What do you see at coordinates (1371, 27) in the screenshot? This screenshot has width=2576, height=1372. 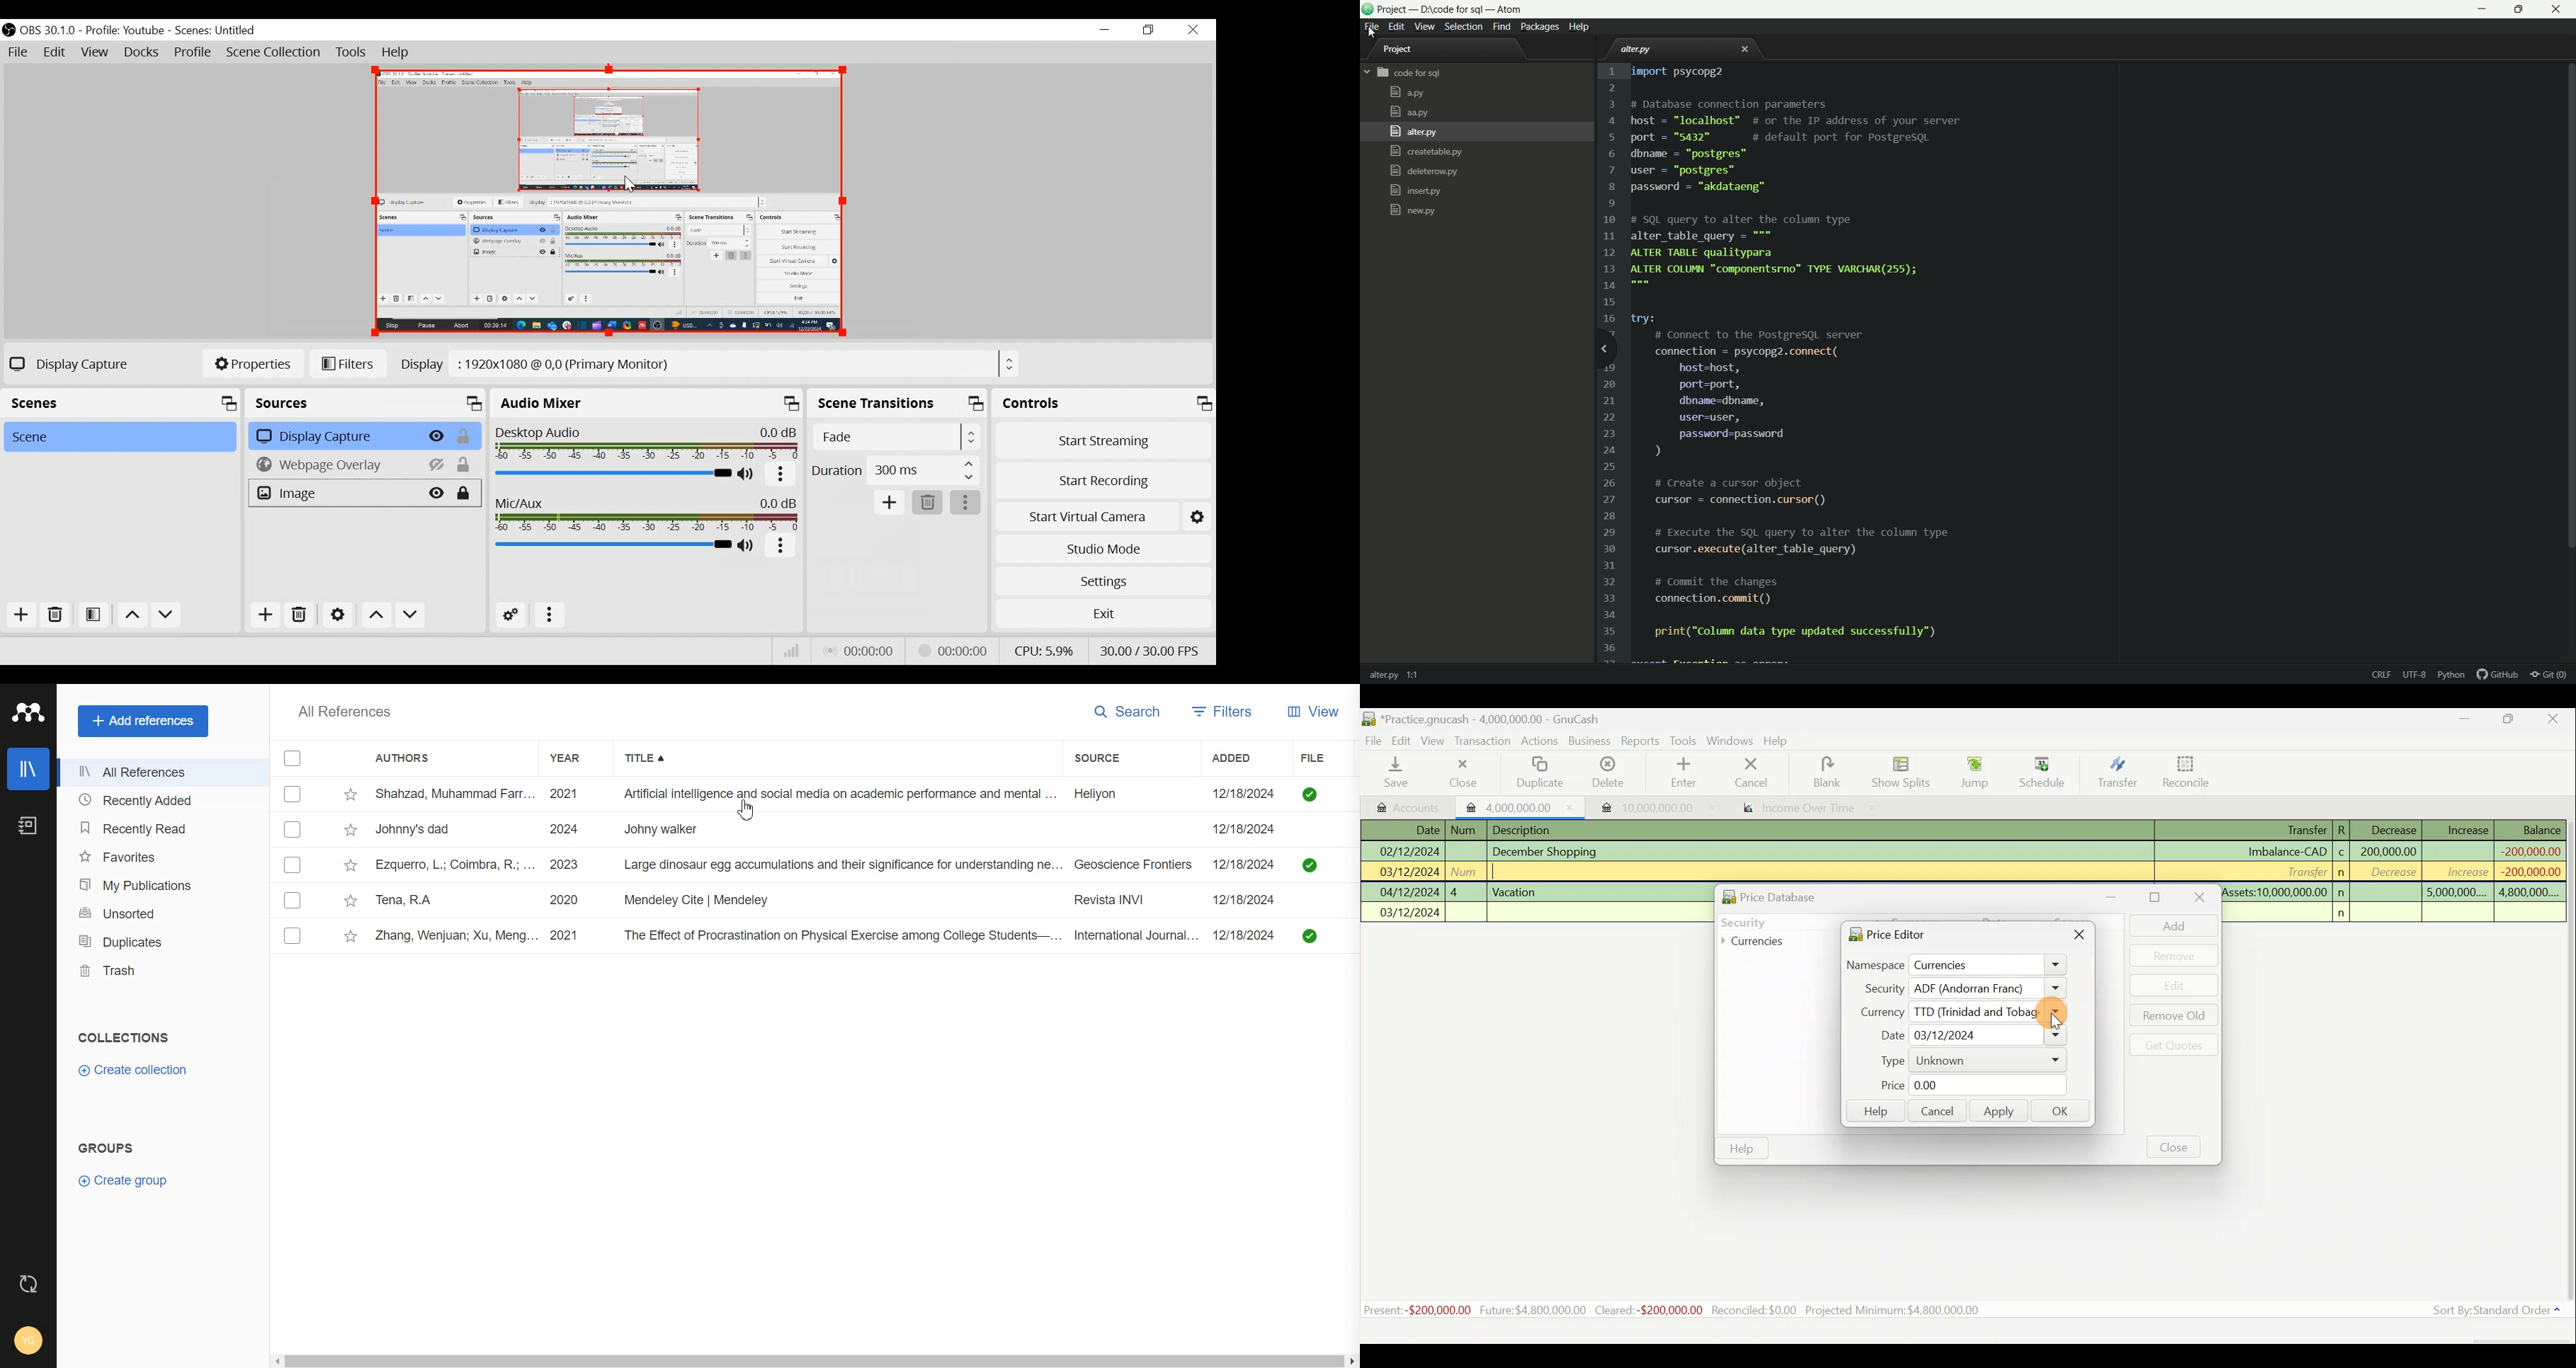 I see `file menu` at bounding box center [1371, 27].